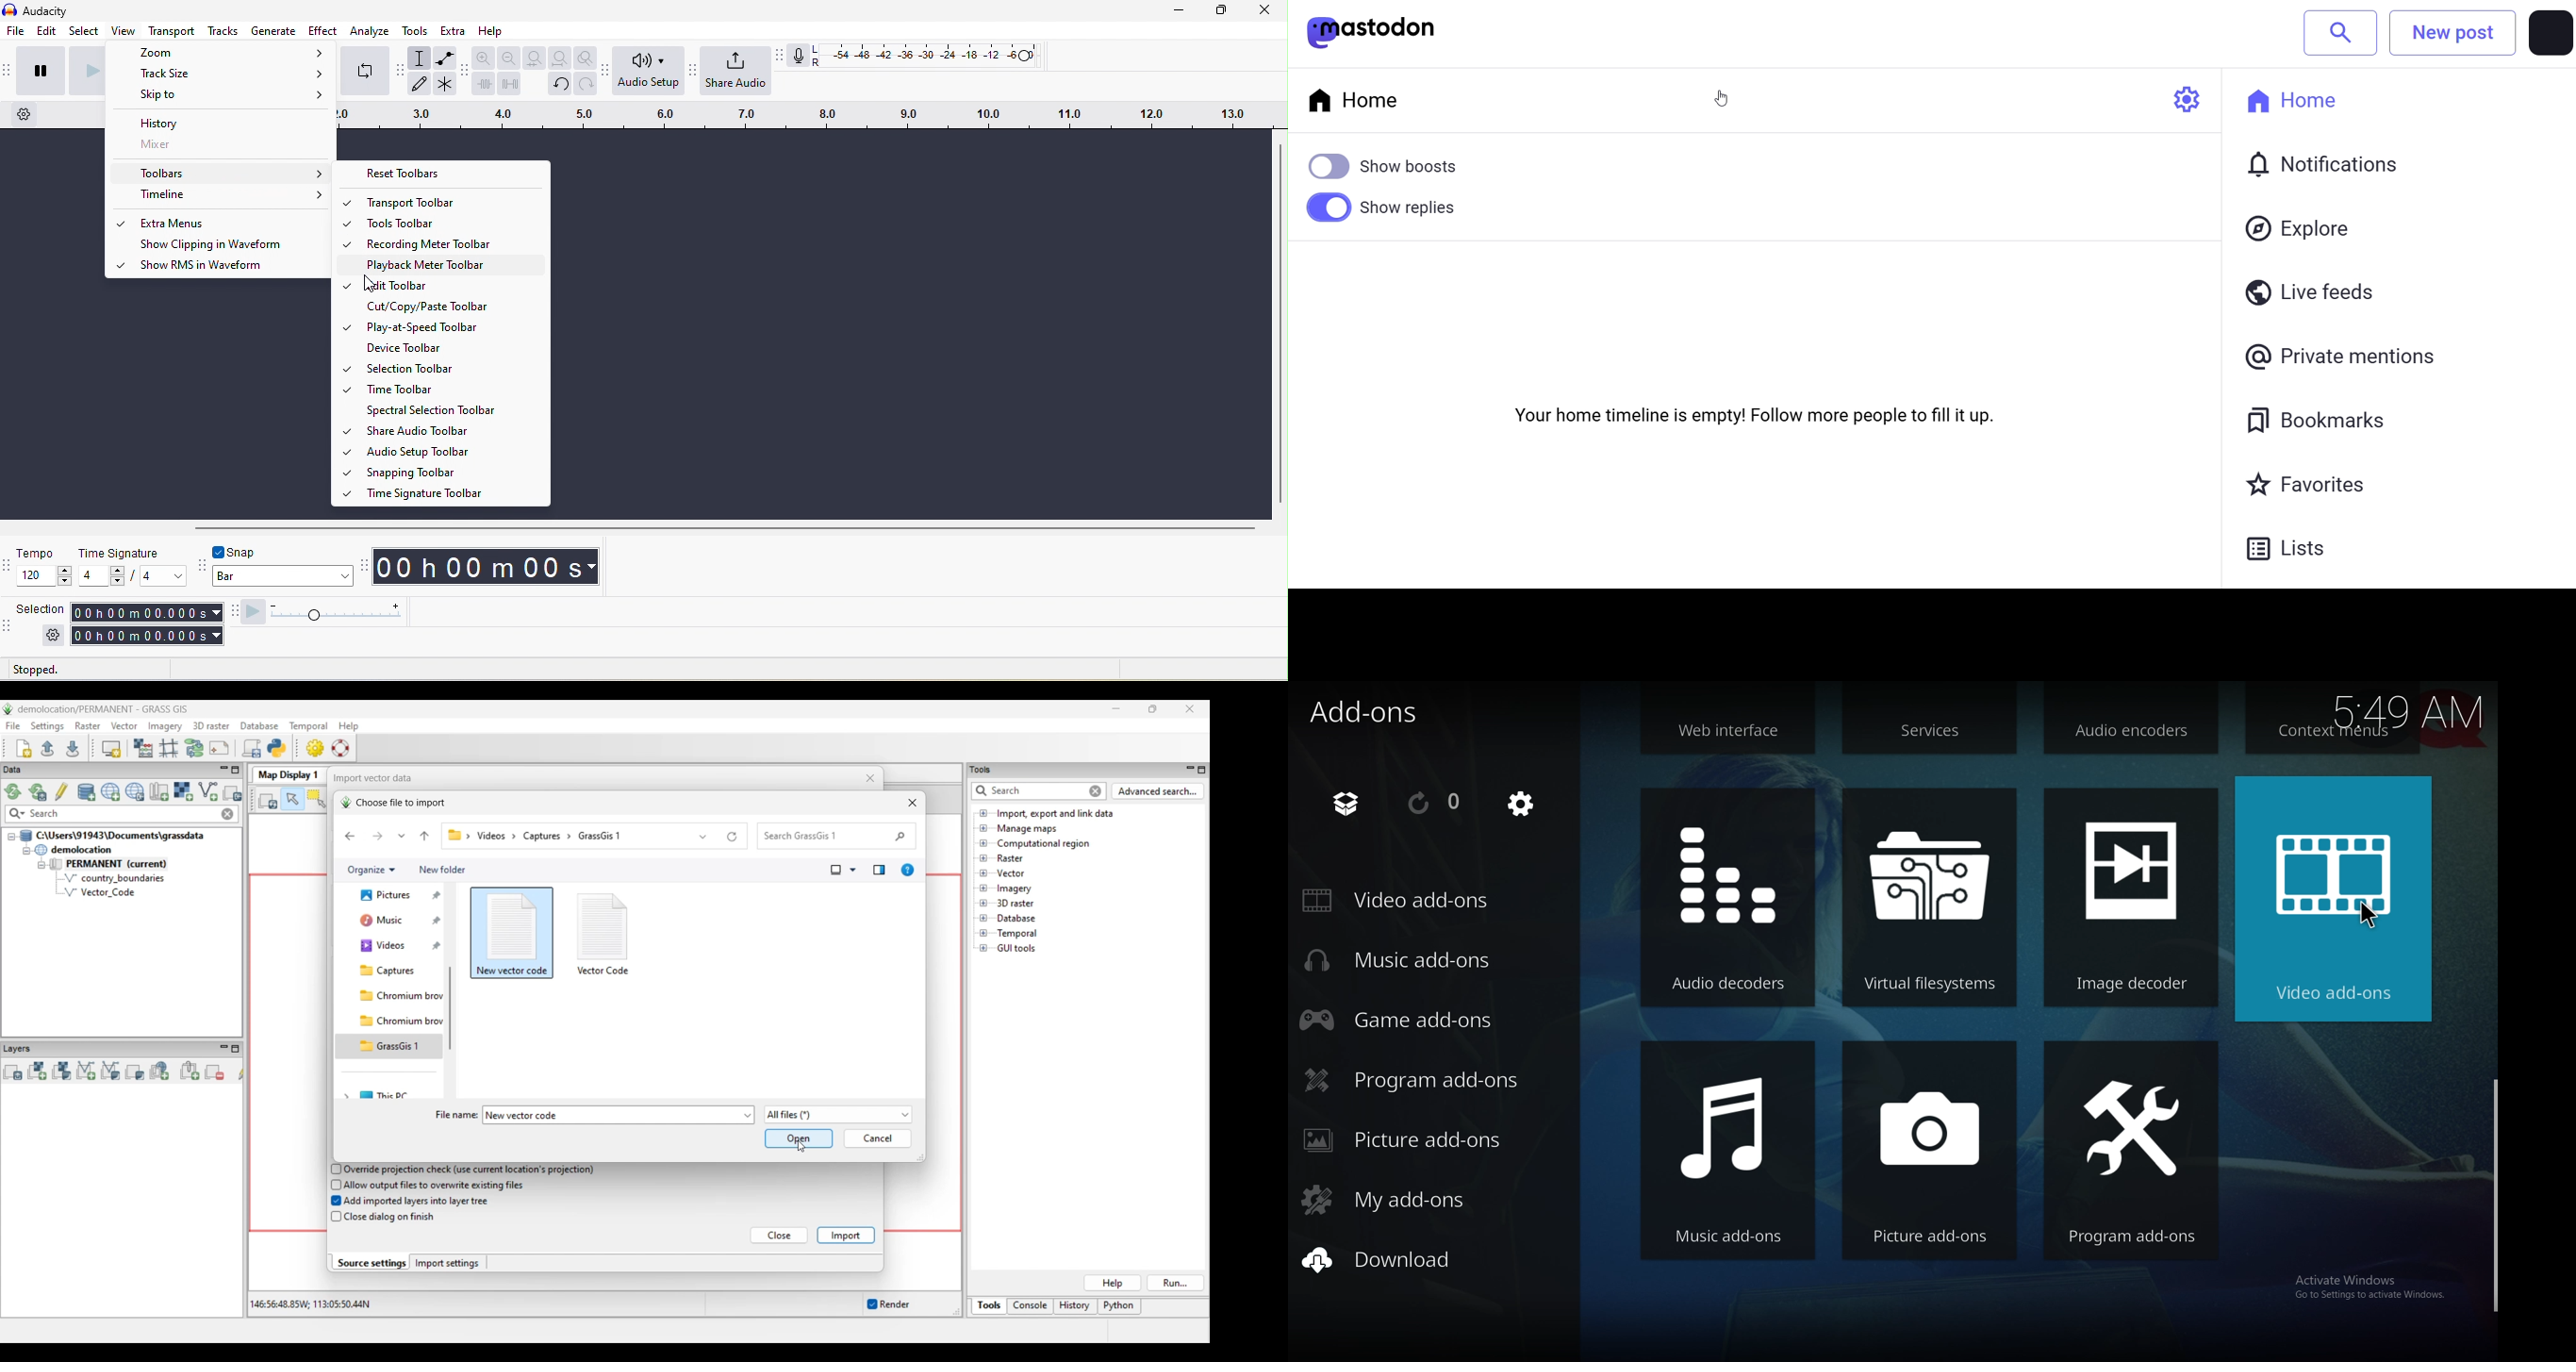 The width and height of the screenshot is (2576, 1372). What do you see at coordinates (41, 608) in the screenshot?
I see `selection` at bounding box center [41, 608].